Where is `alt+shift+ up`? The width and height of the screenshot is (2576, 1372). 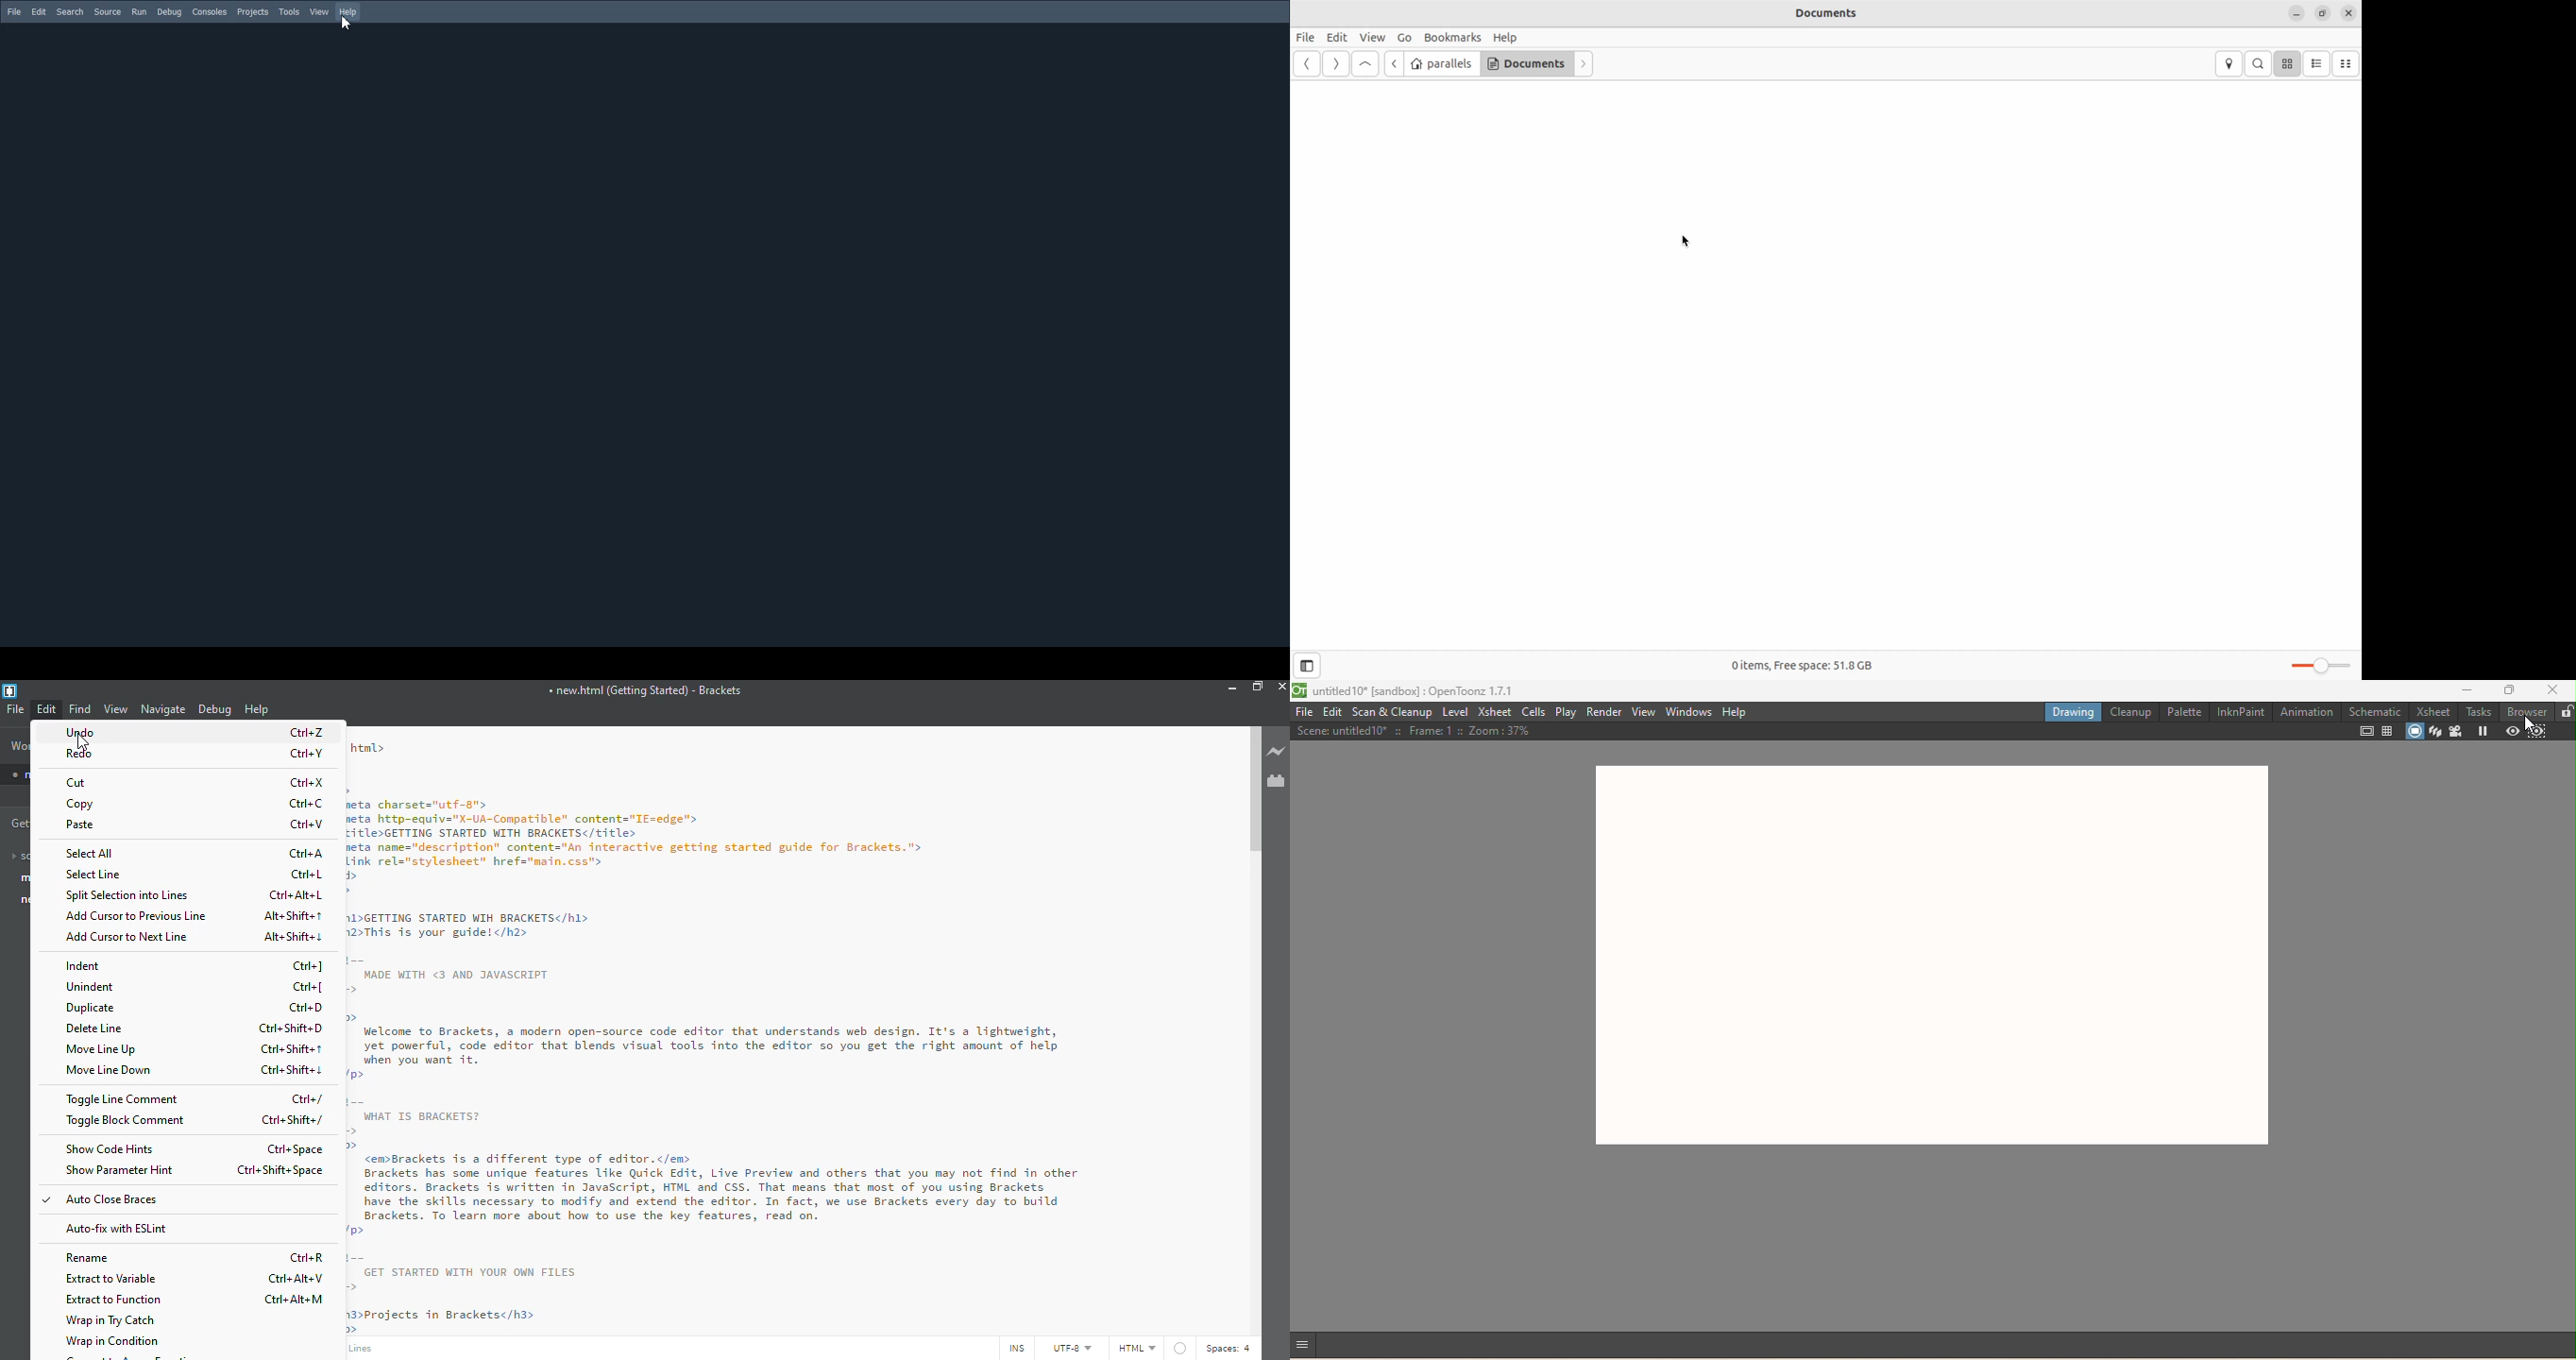 alt+shift+ up is located at coordinates (290, 917).